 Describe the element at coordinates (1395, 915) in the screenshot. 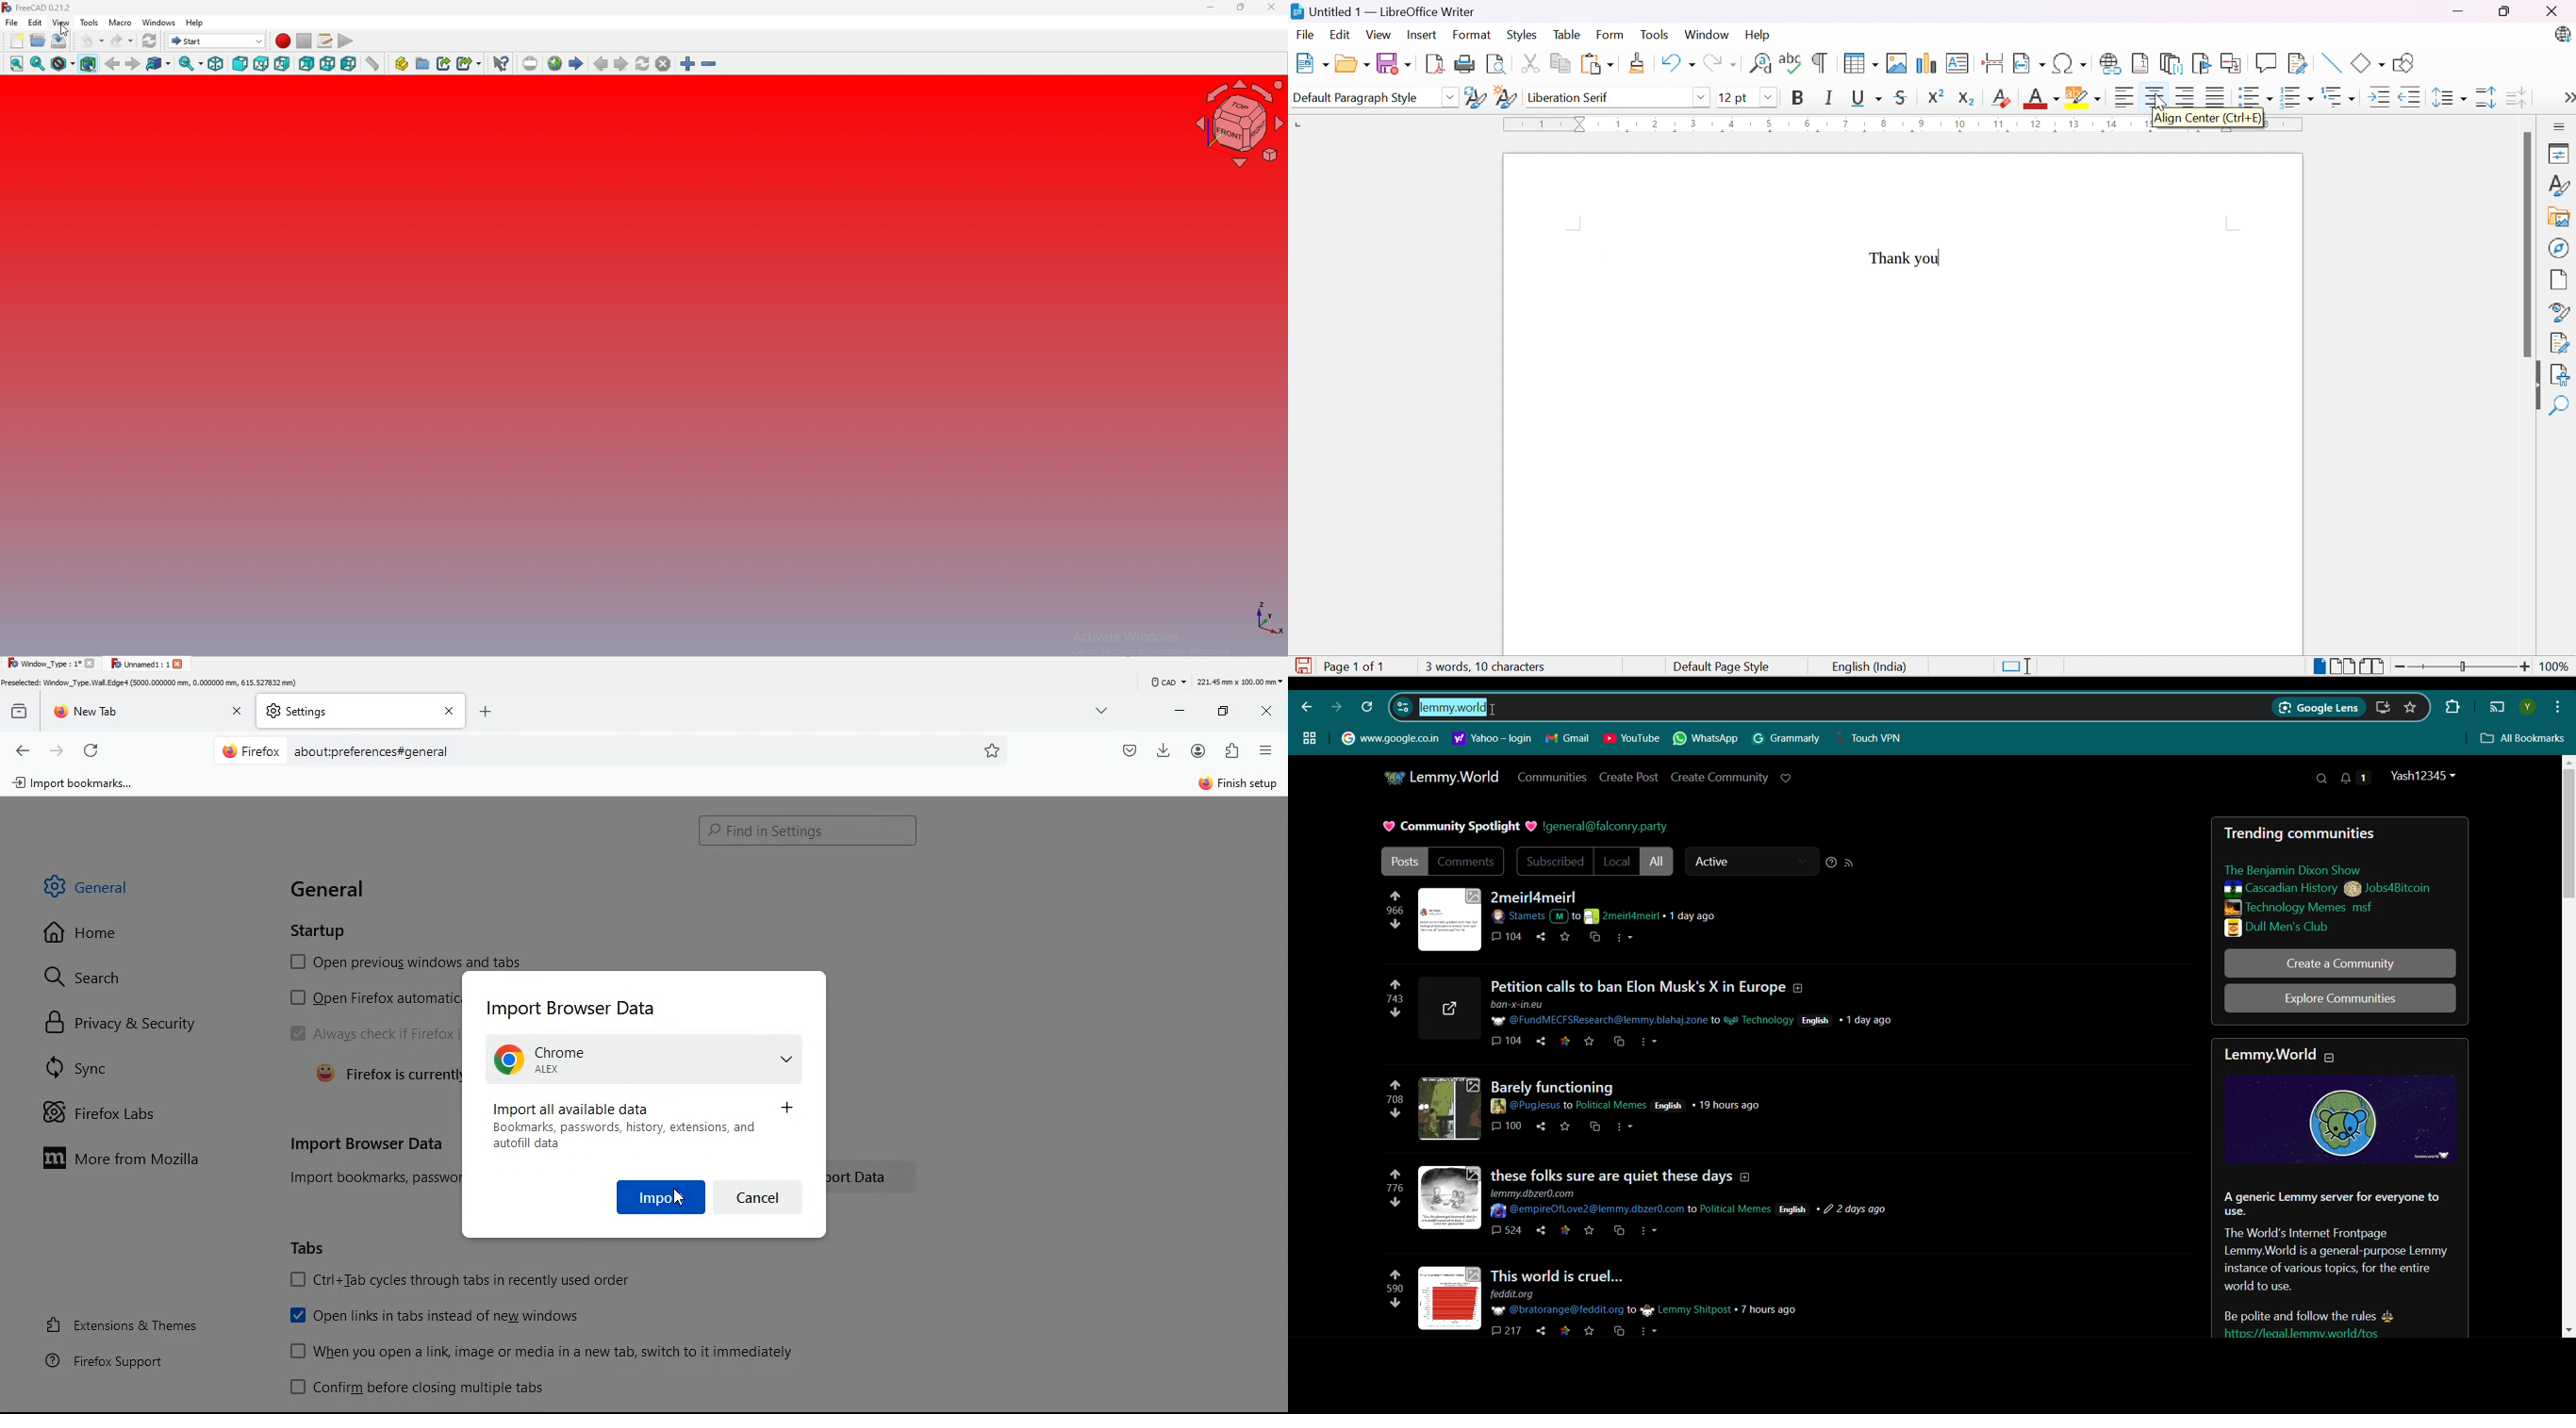

I see `966` at that location.